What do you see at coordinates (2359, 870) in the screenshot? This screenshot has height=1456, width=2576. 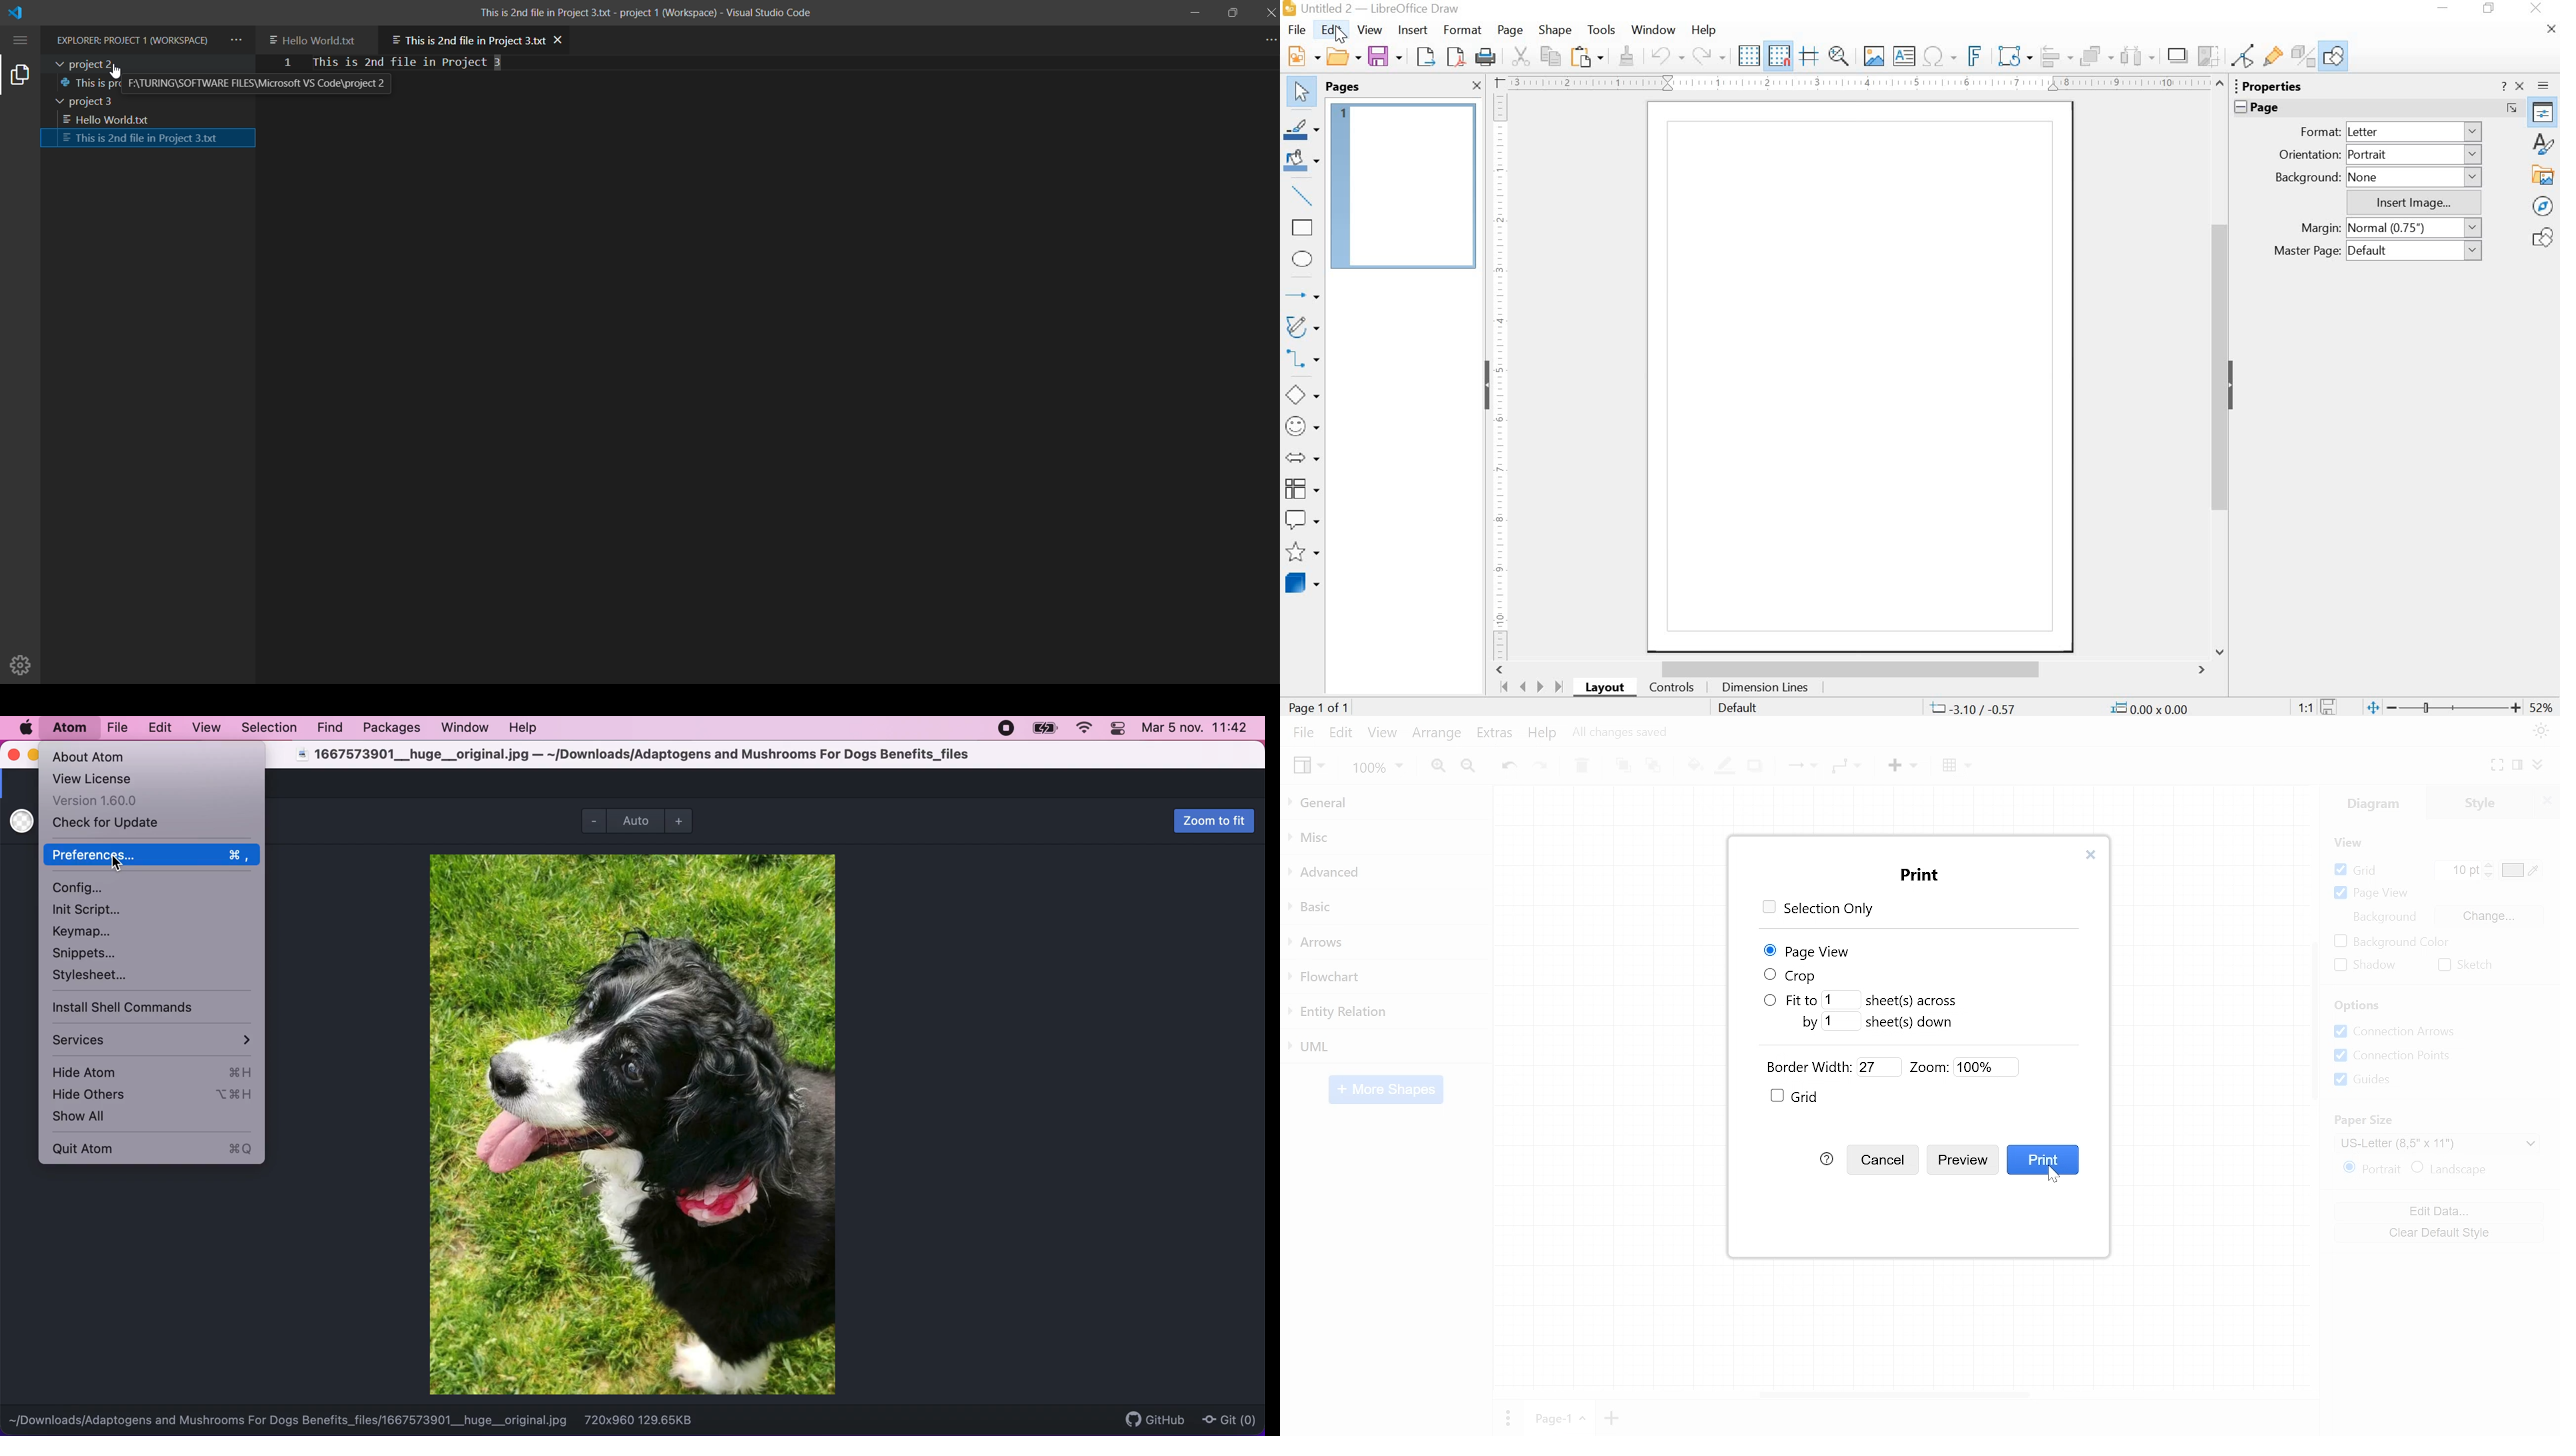 I see `Grid` at bounding box center [2359, 870].